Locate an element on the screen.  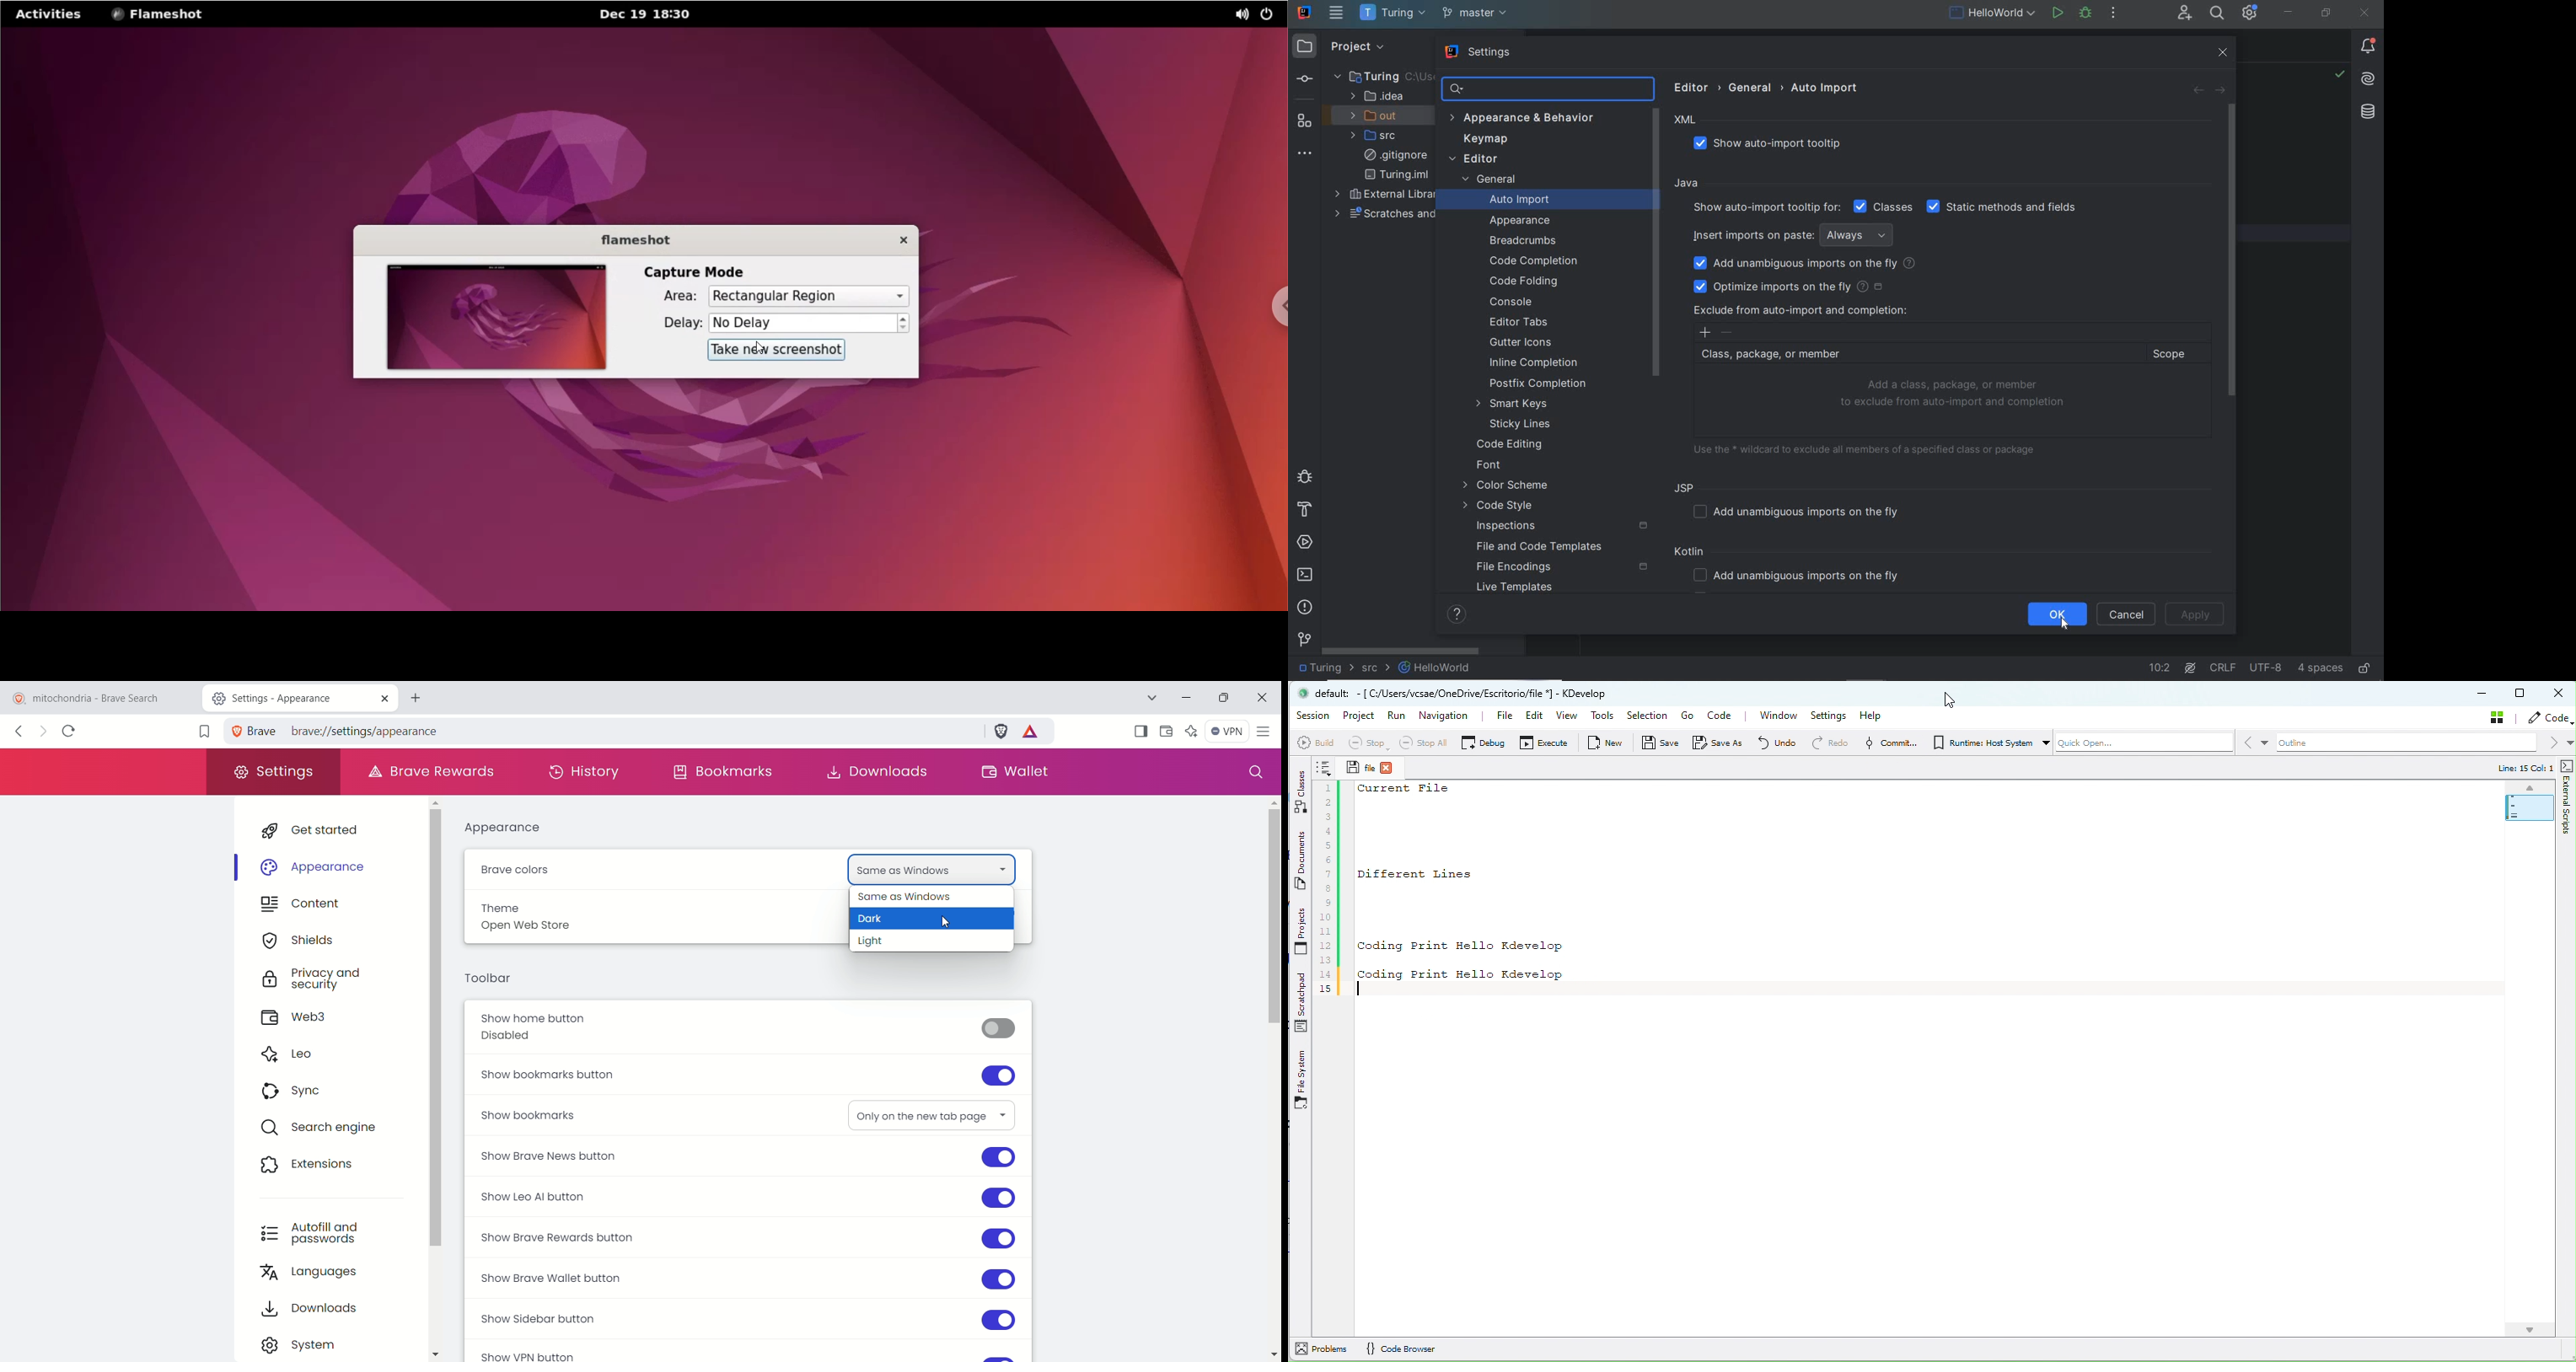
SHOW HELP CONTENTS is located at coordinates (1456, 614).